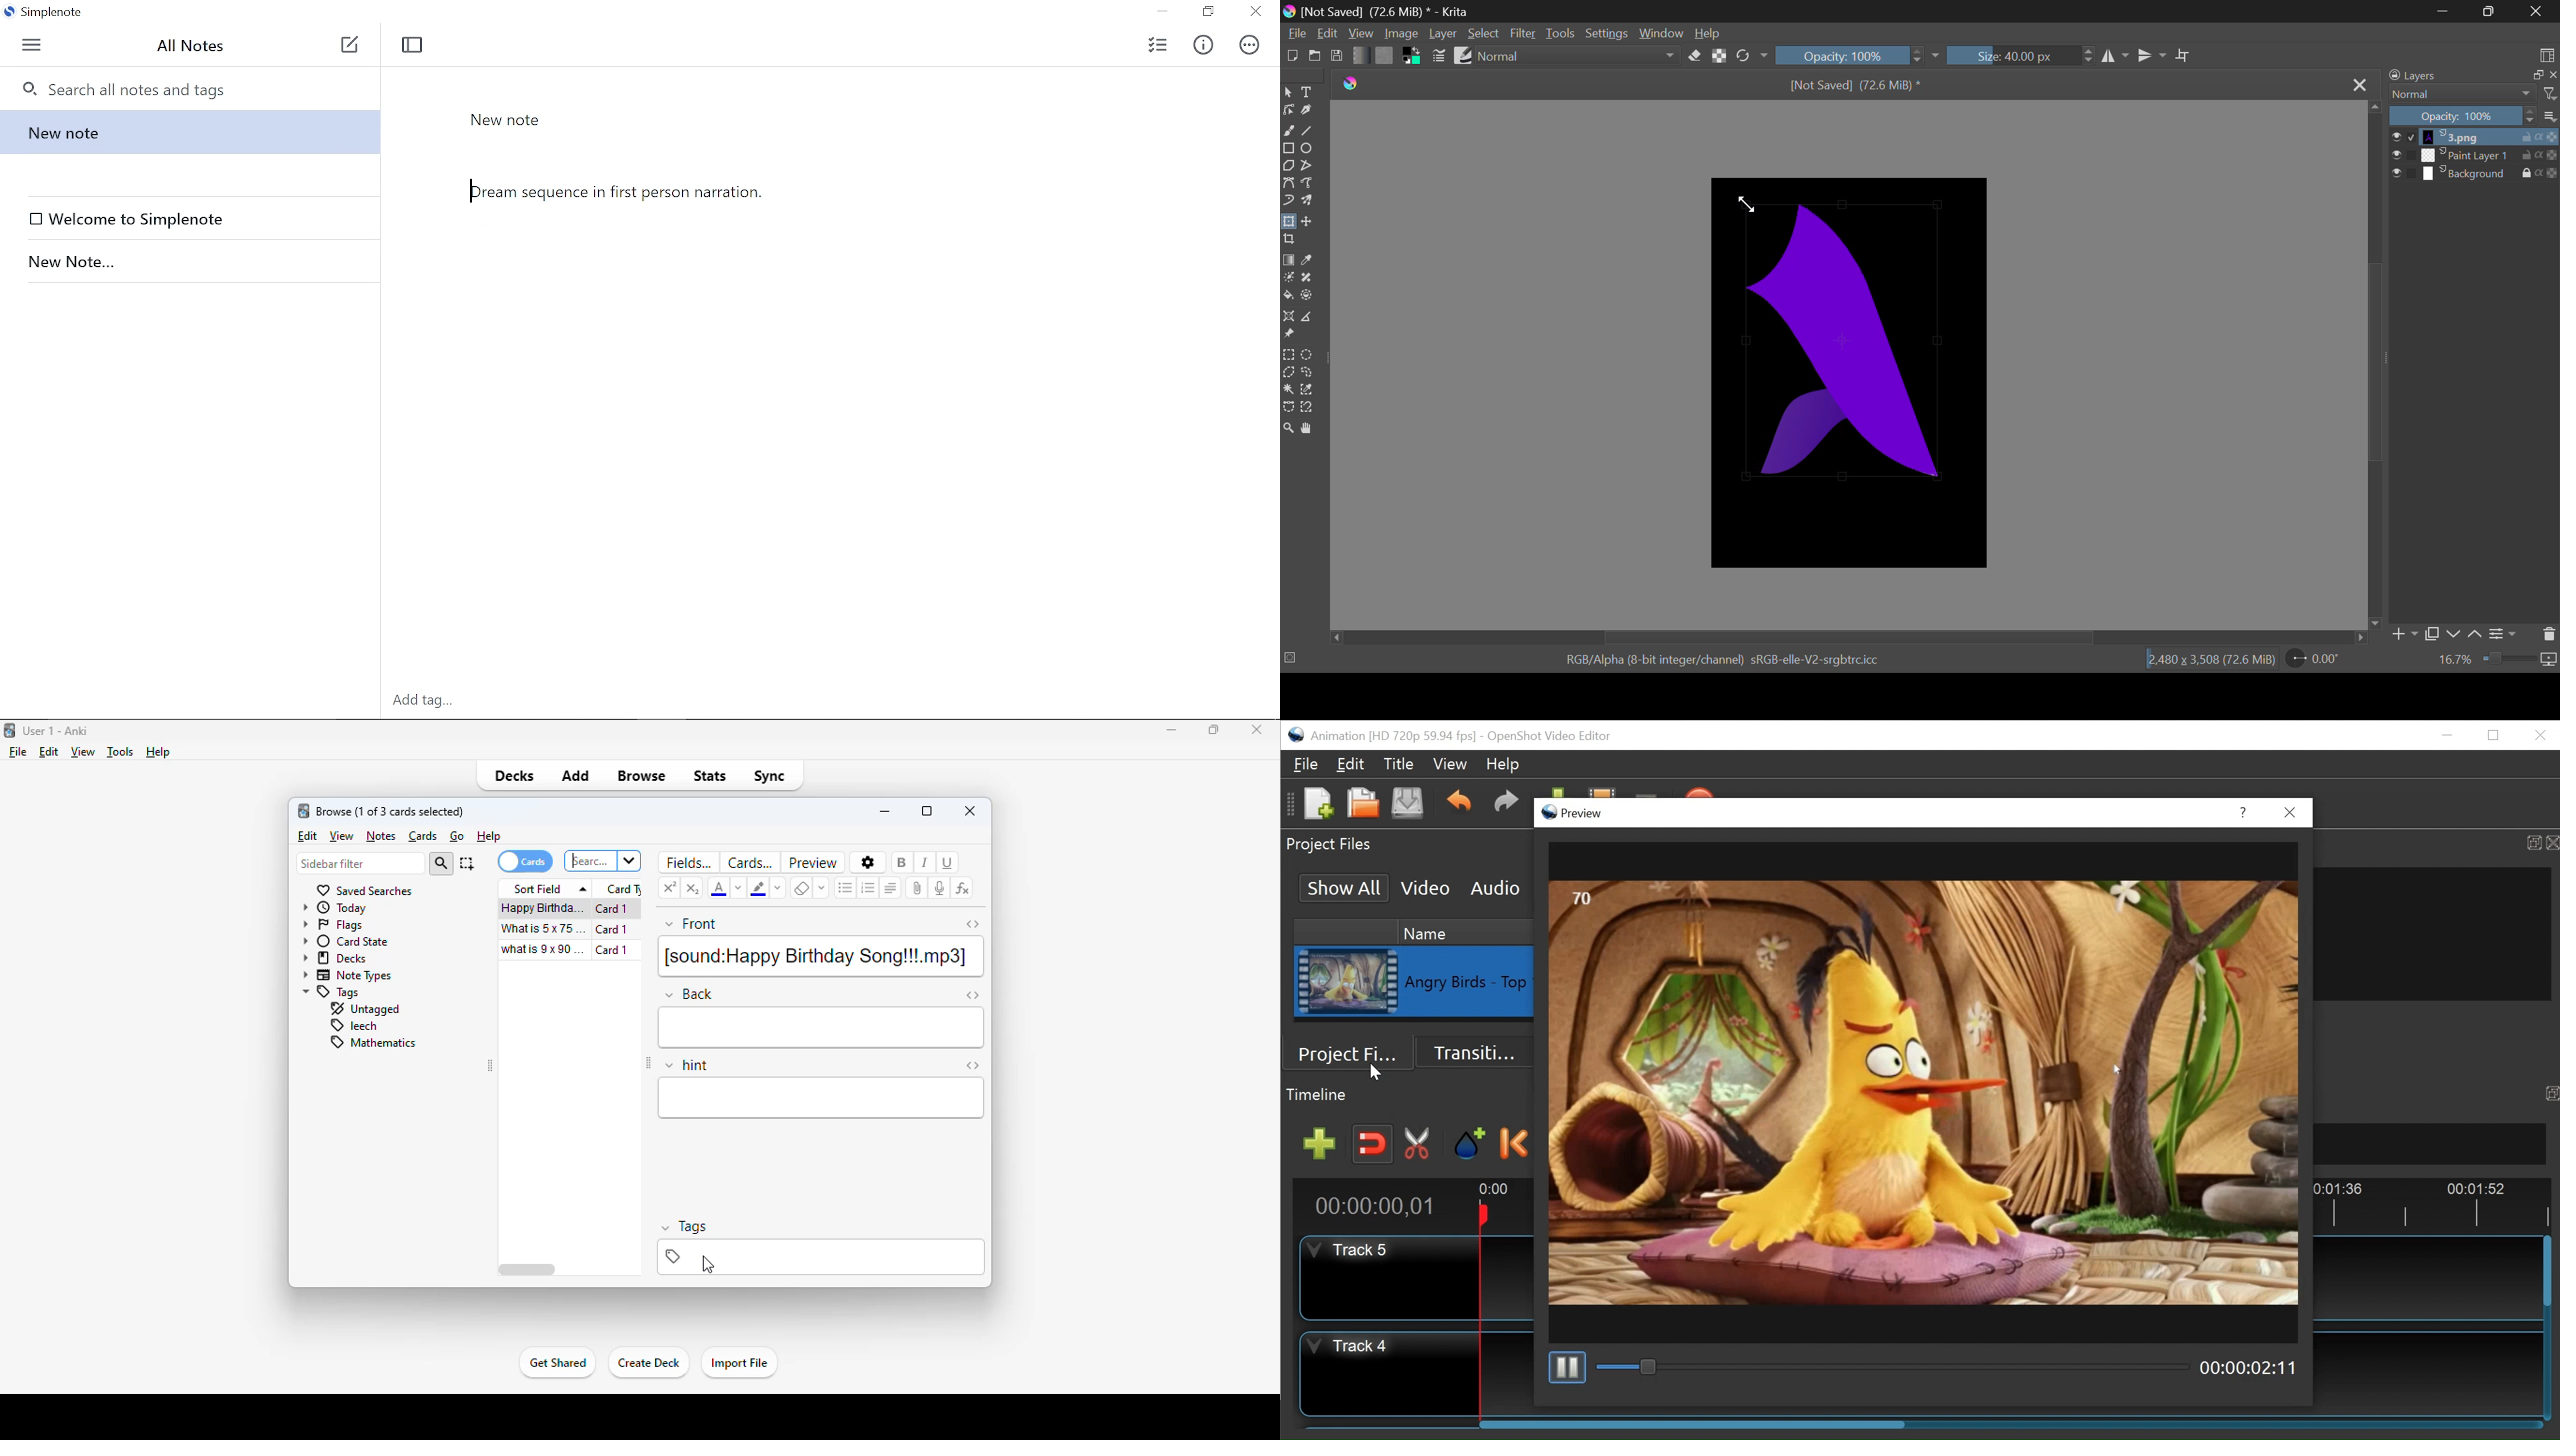  I want to click on Open Project, so click(1363, 803).